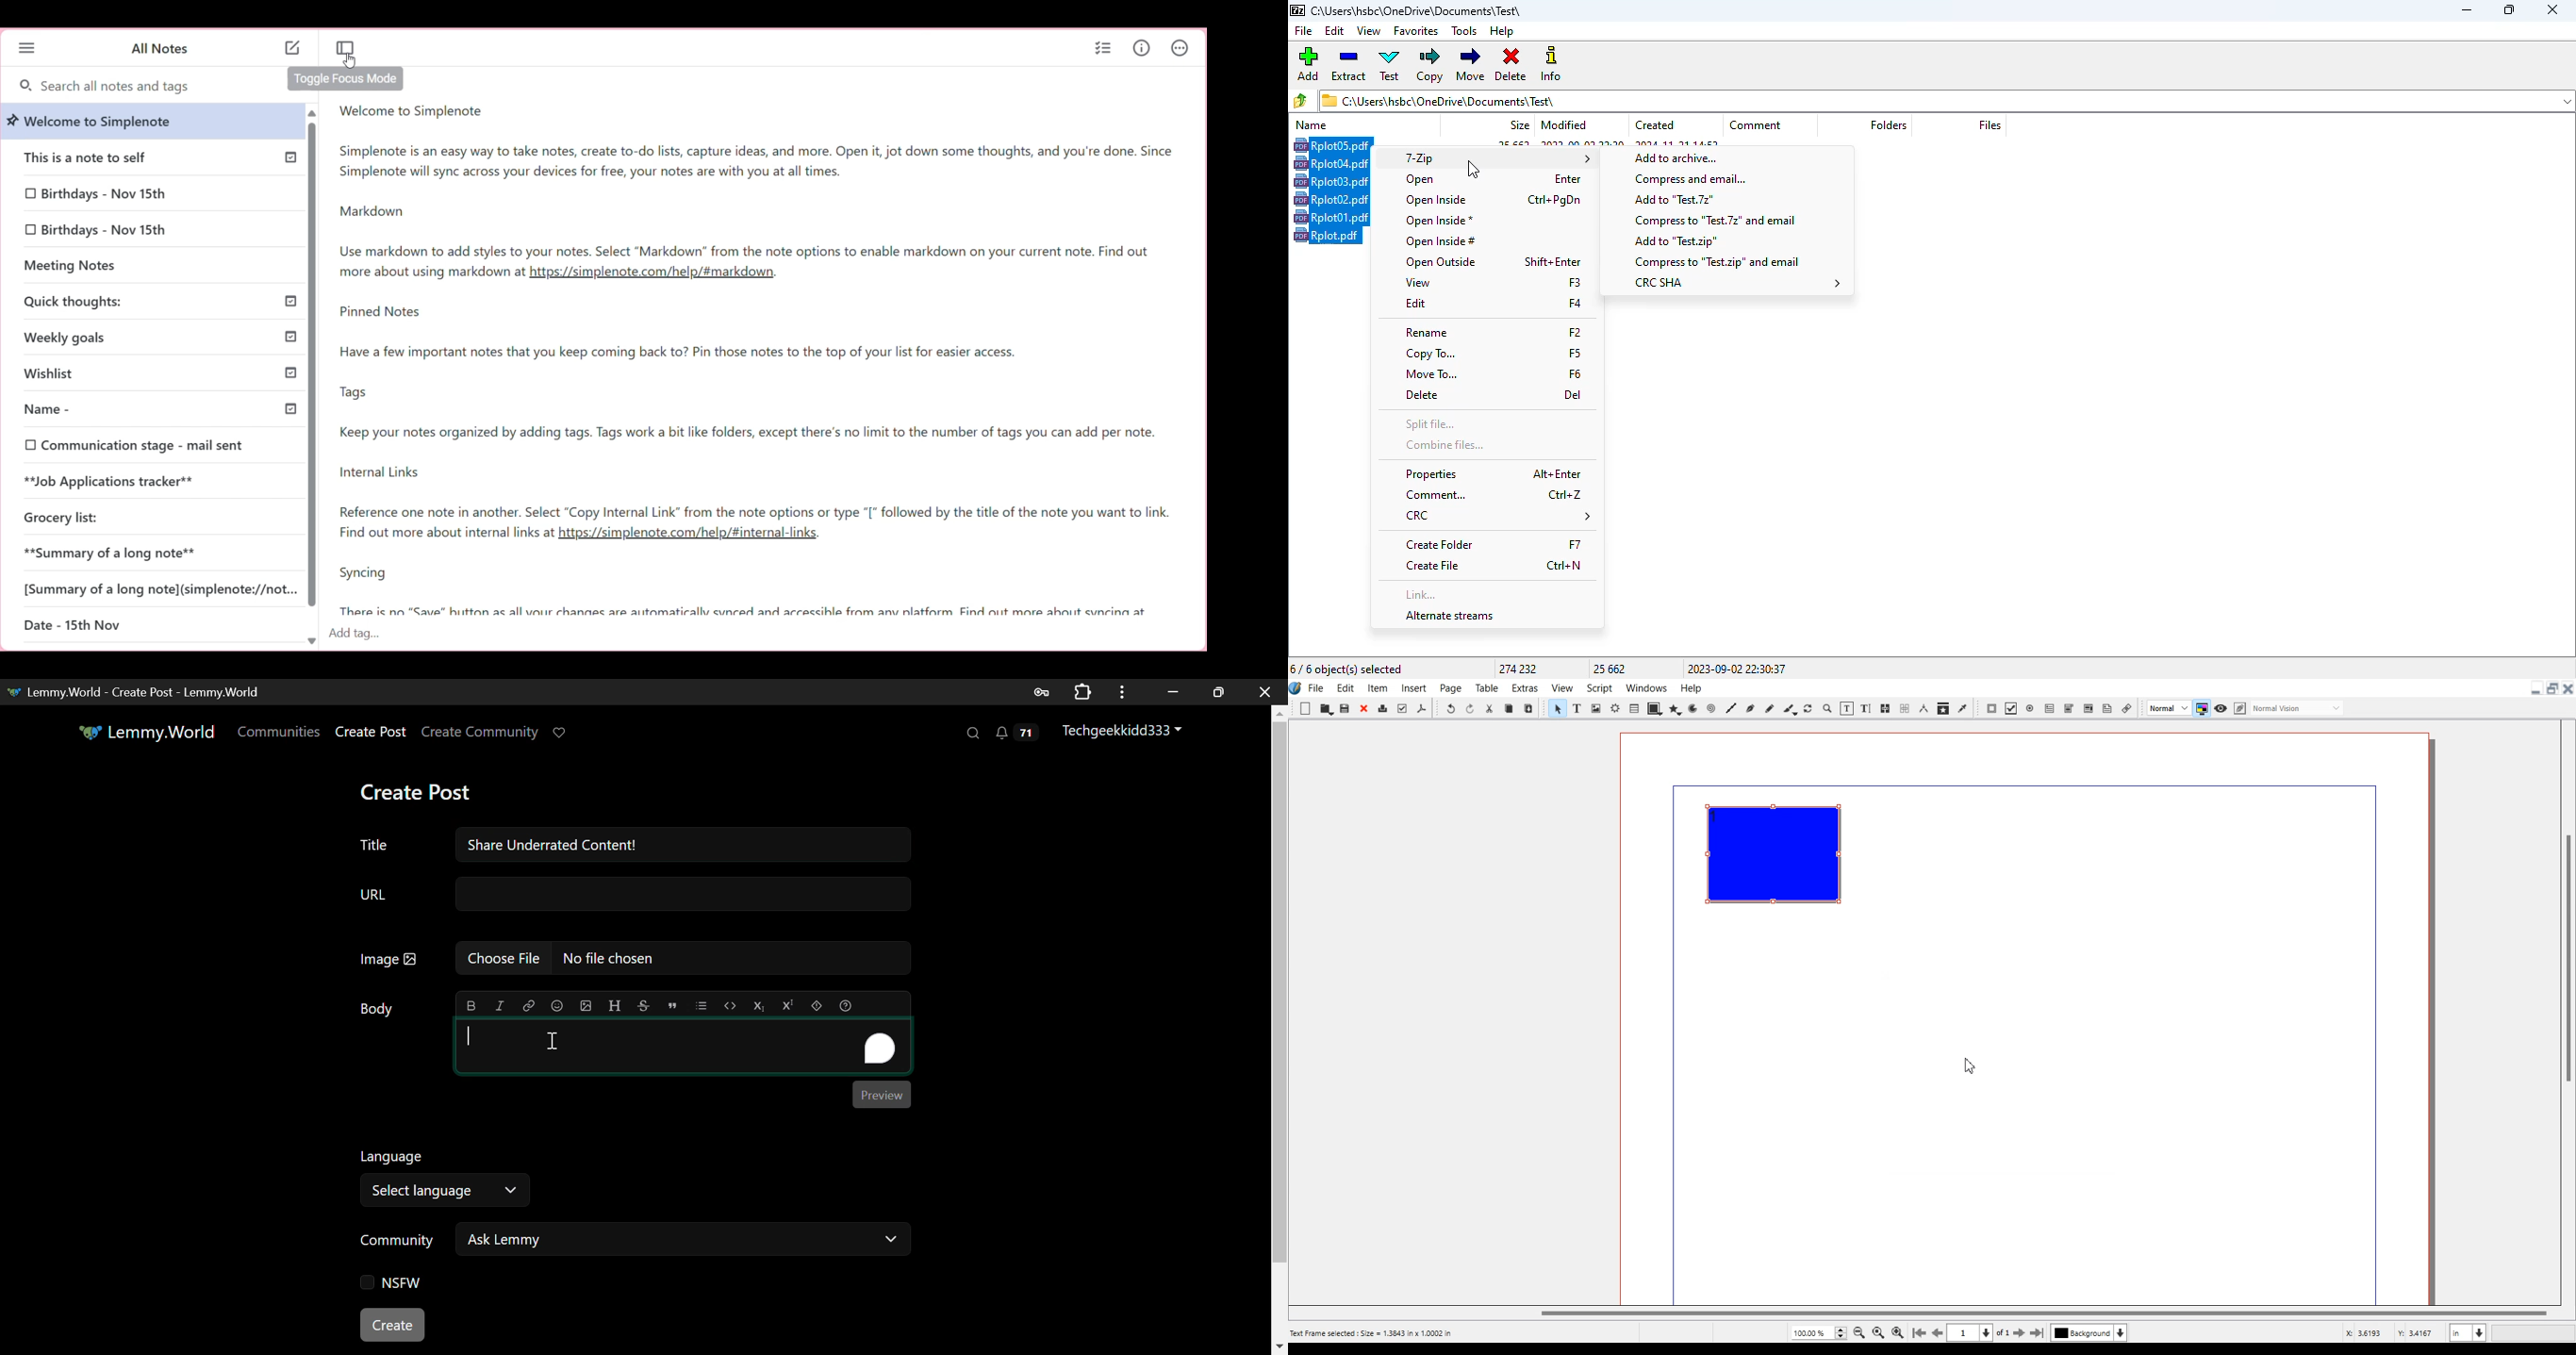 The height and width of the screenshot is (1372, 2576). I want to click on Communities Page, so click(280, 733).